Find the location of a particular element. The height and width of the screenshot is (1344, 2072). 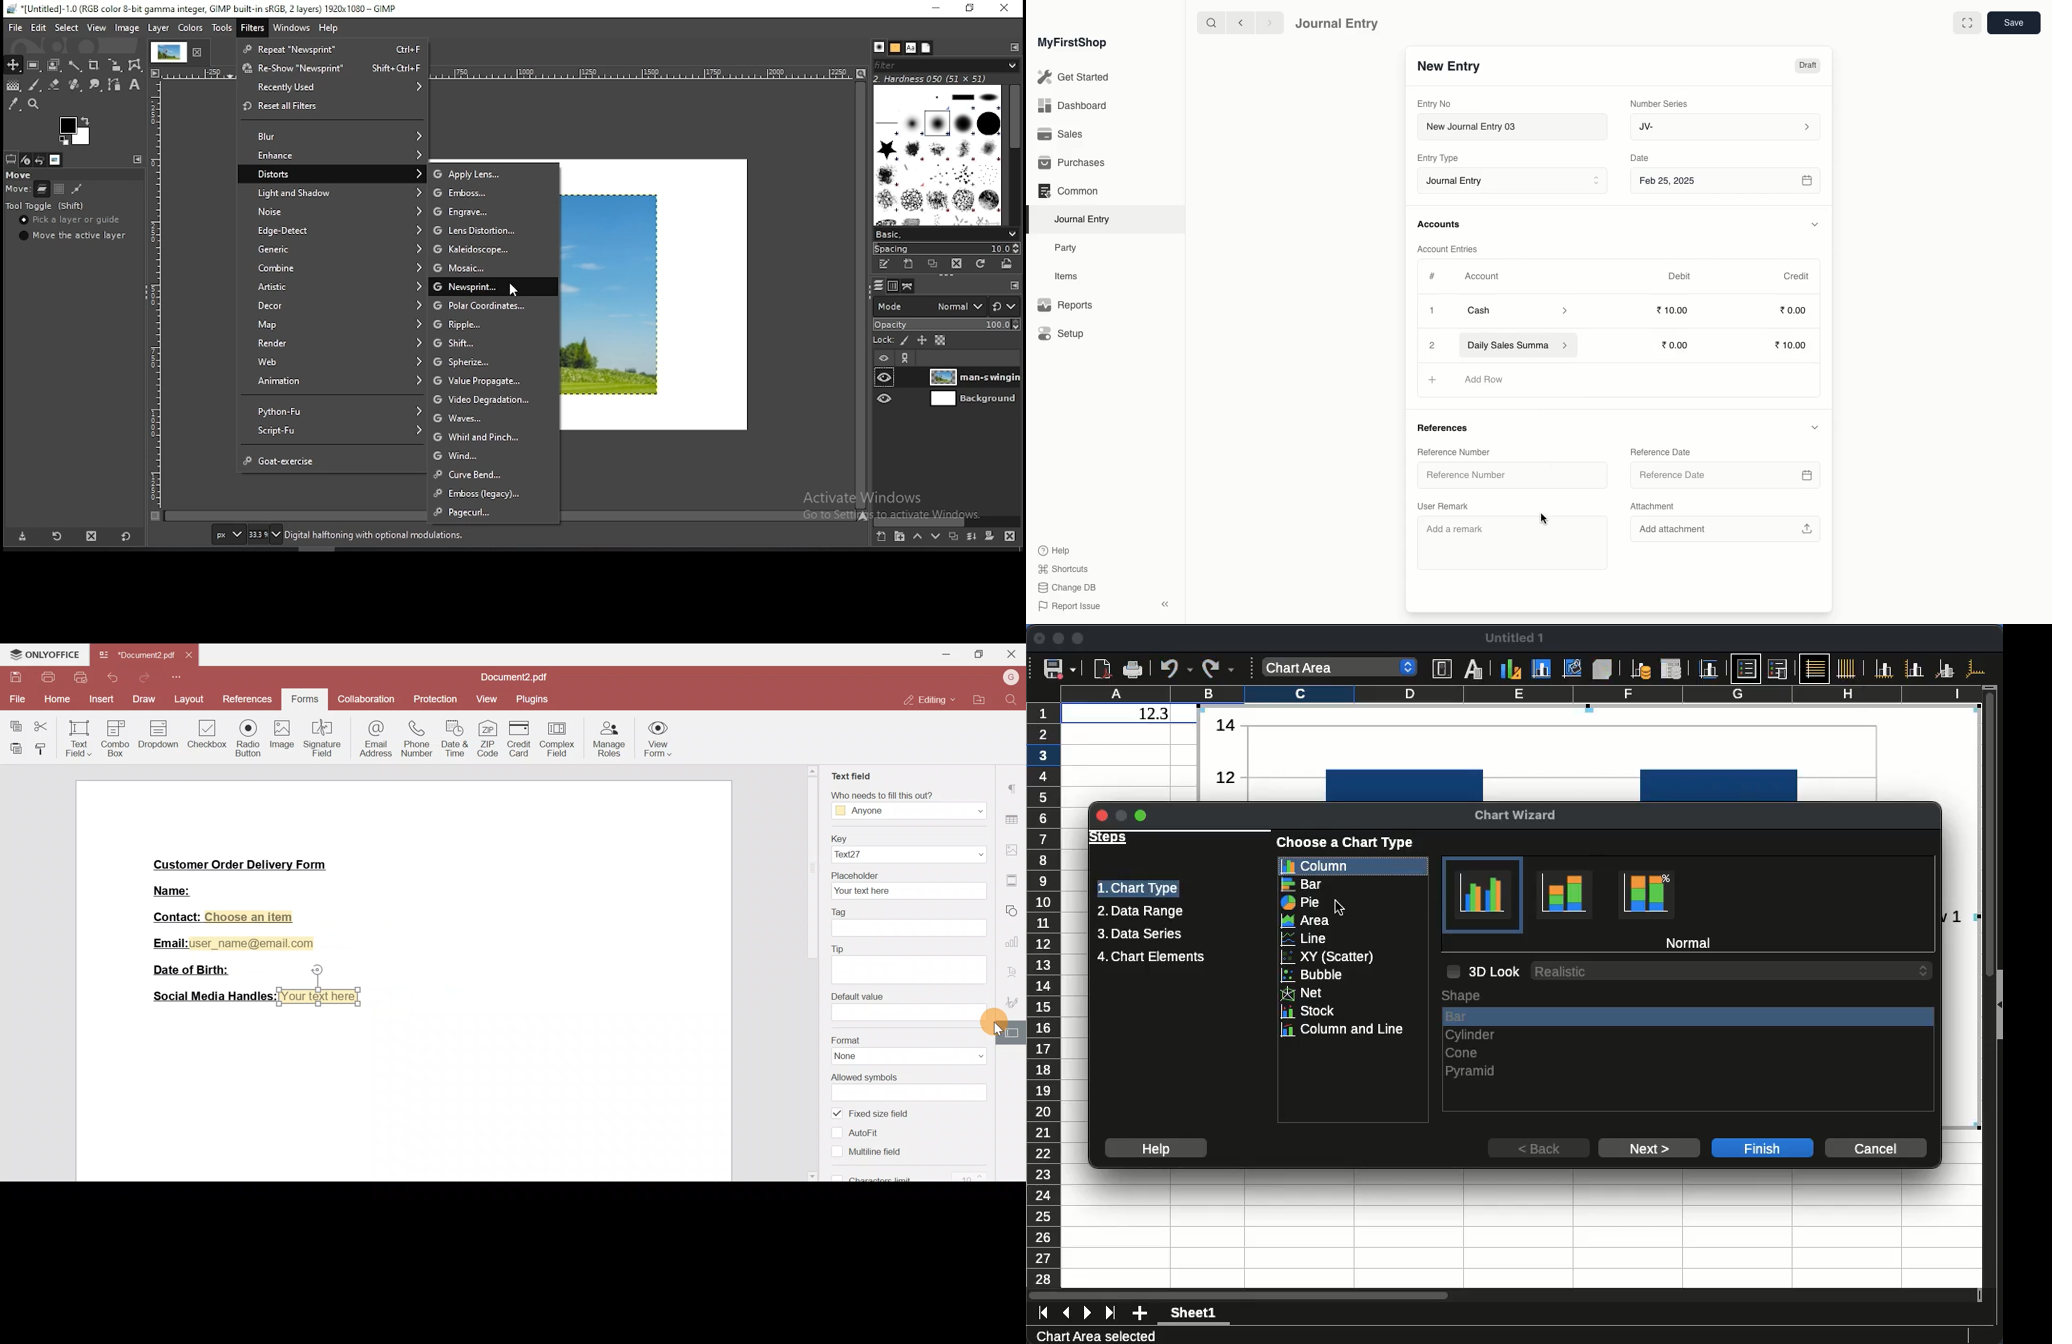

Email address is located at coordinates (371, 740).